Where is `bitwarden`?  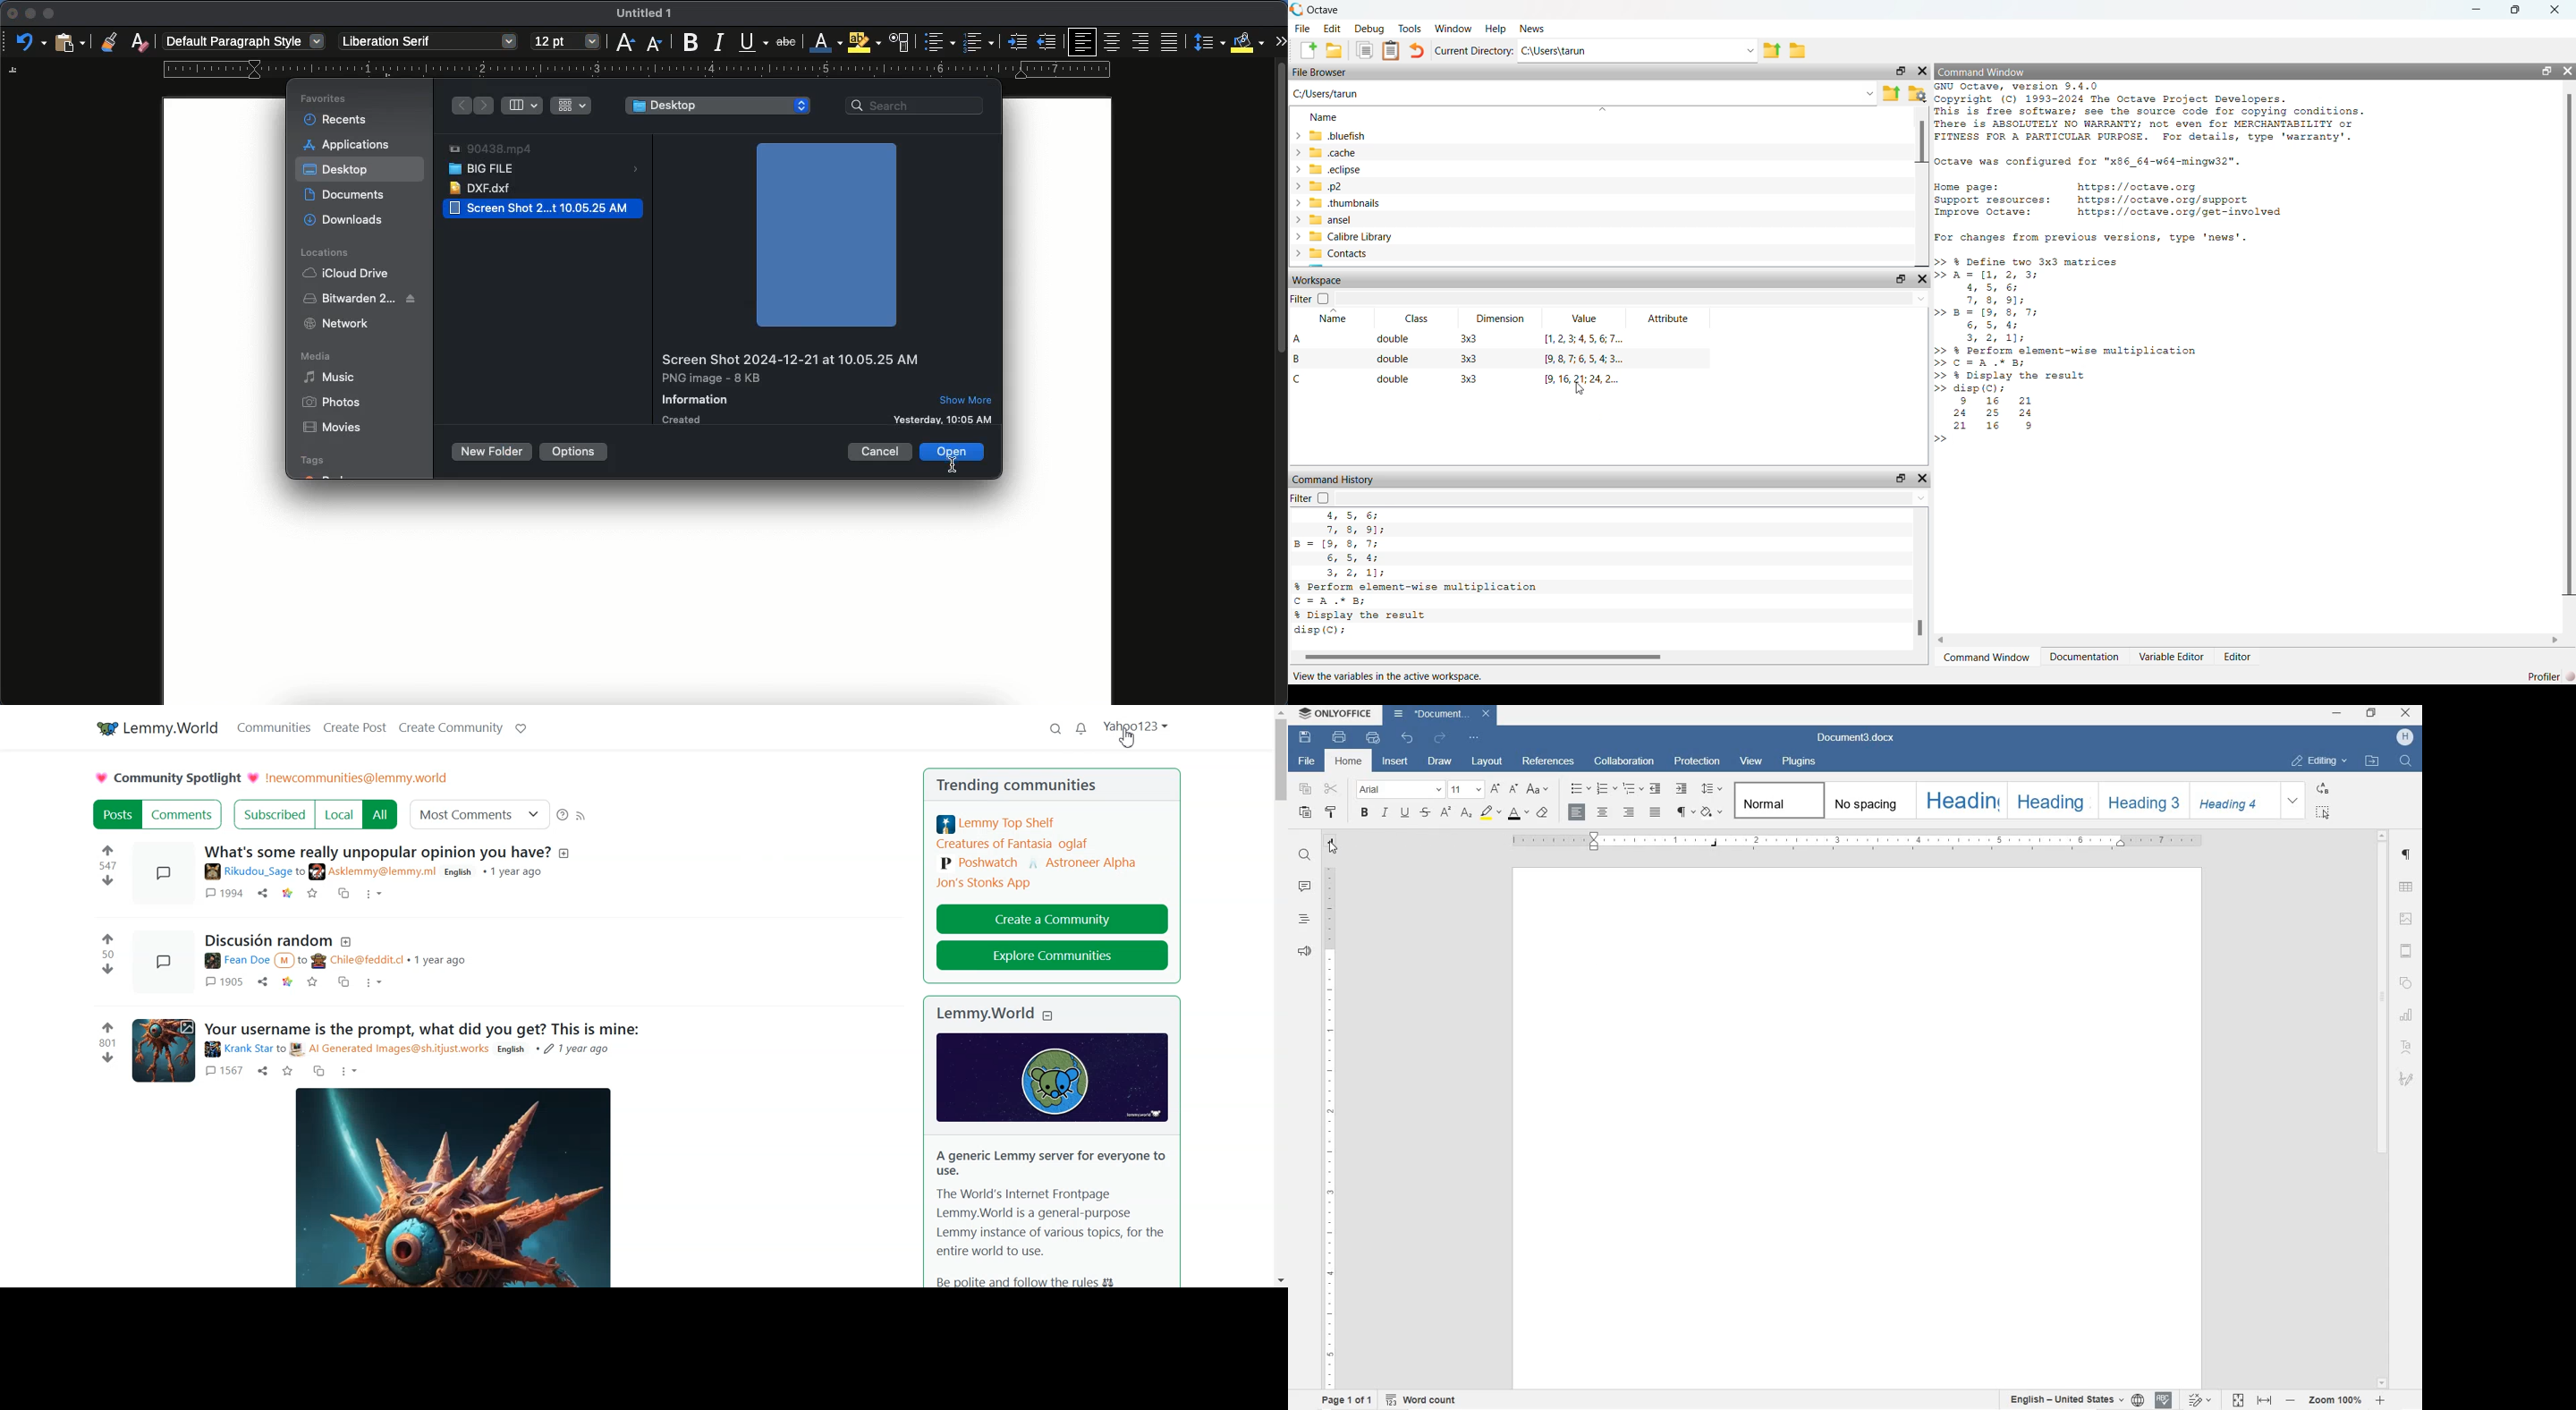 bitwarden is located at coordinates (361, 297).